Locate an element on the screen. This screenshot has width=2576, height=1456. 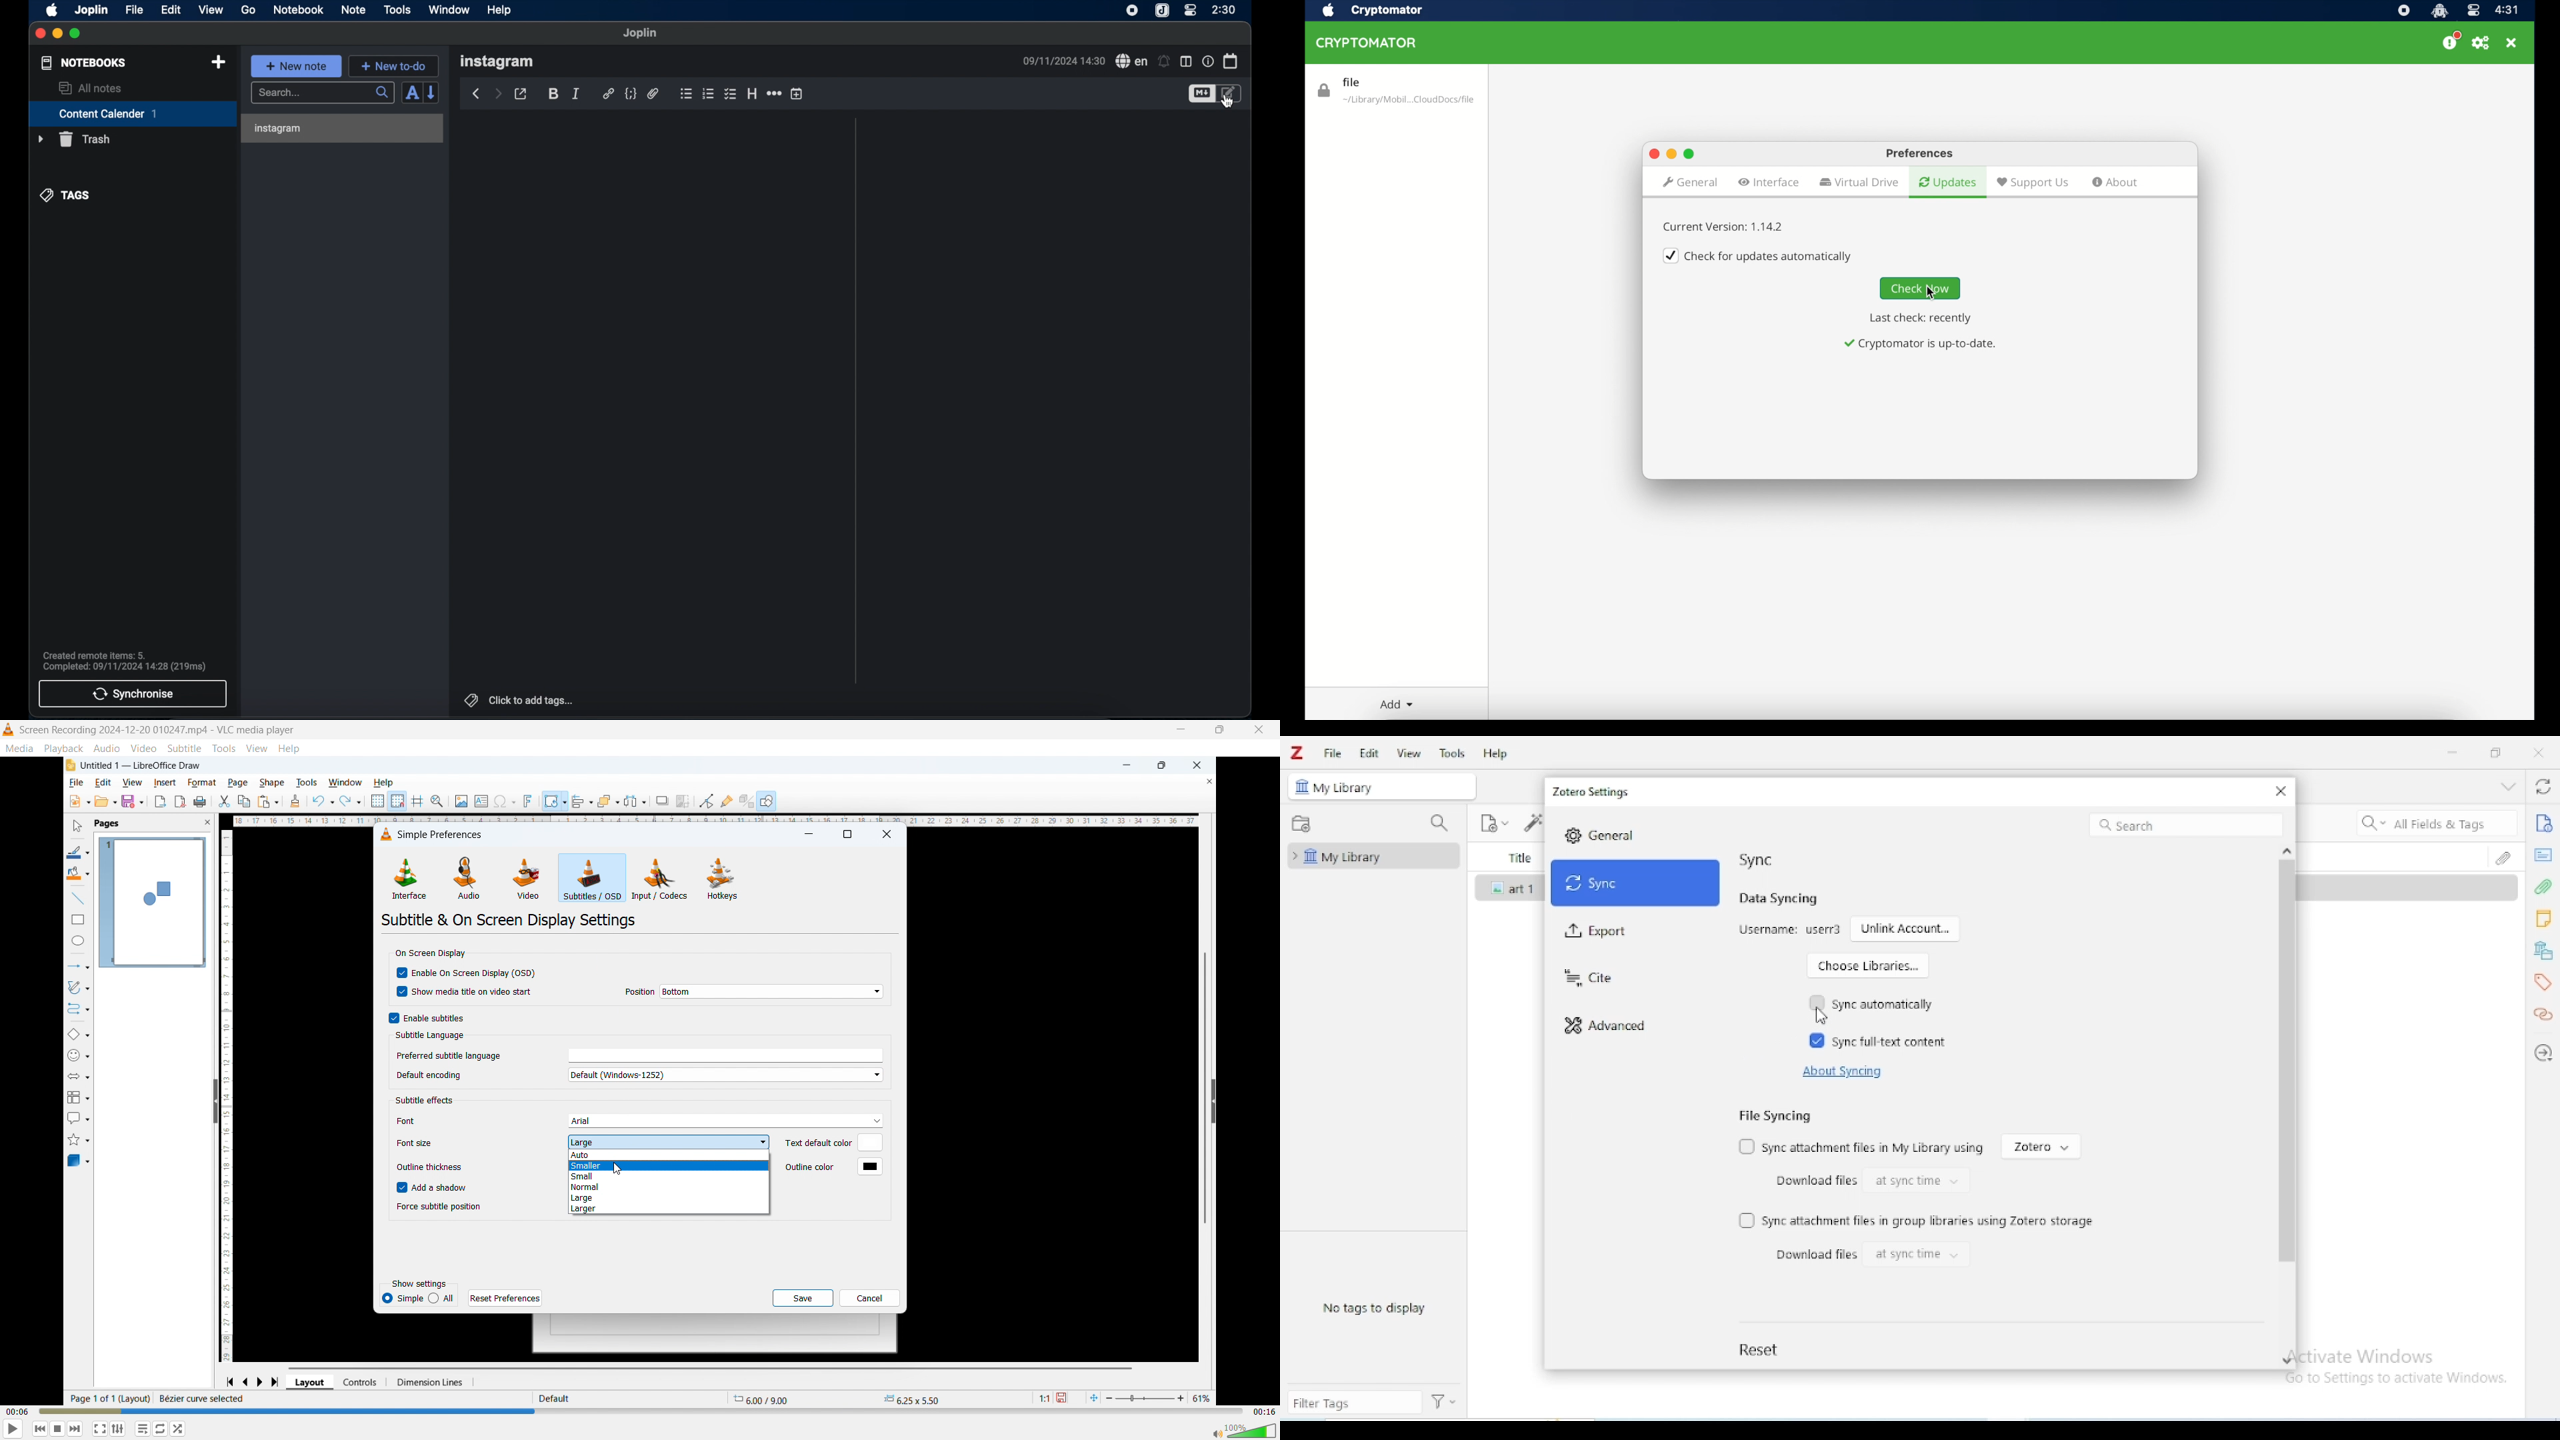
Default encoding is located at coordinates (430, 1076).